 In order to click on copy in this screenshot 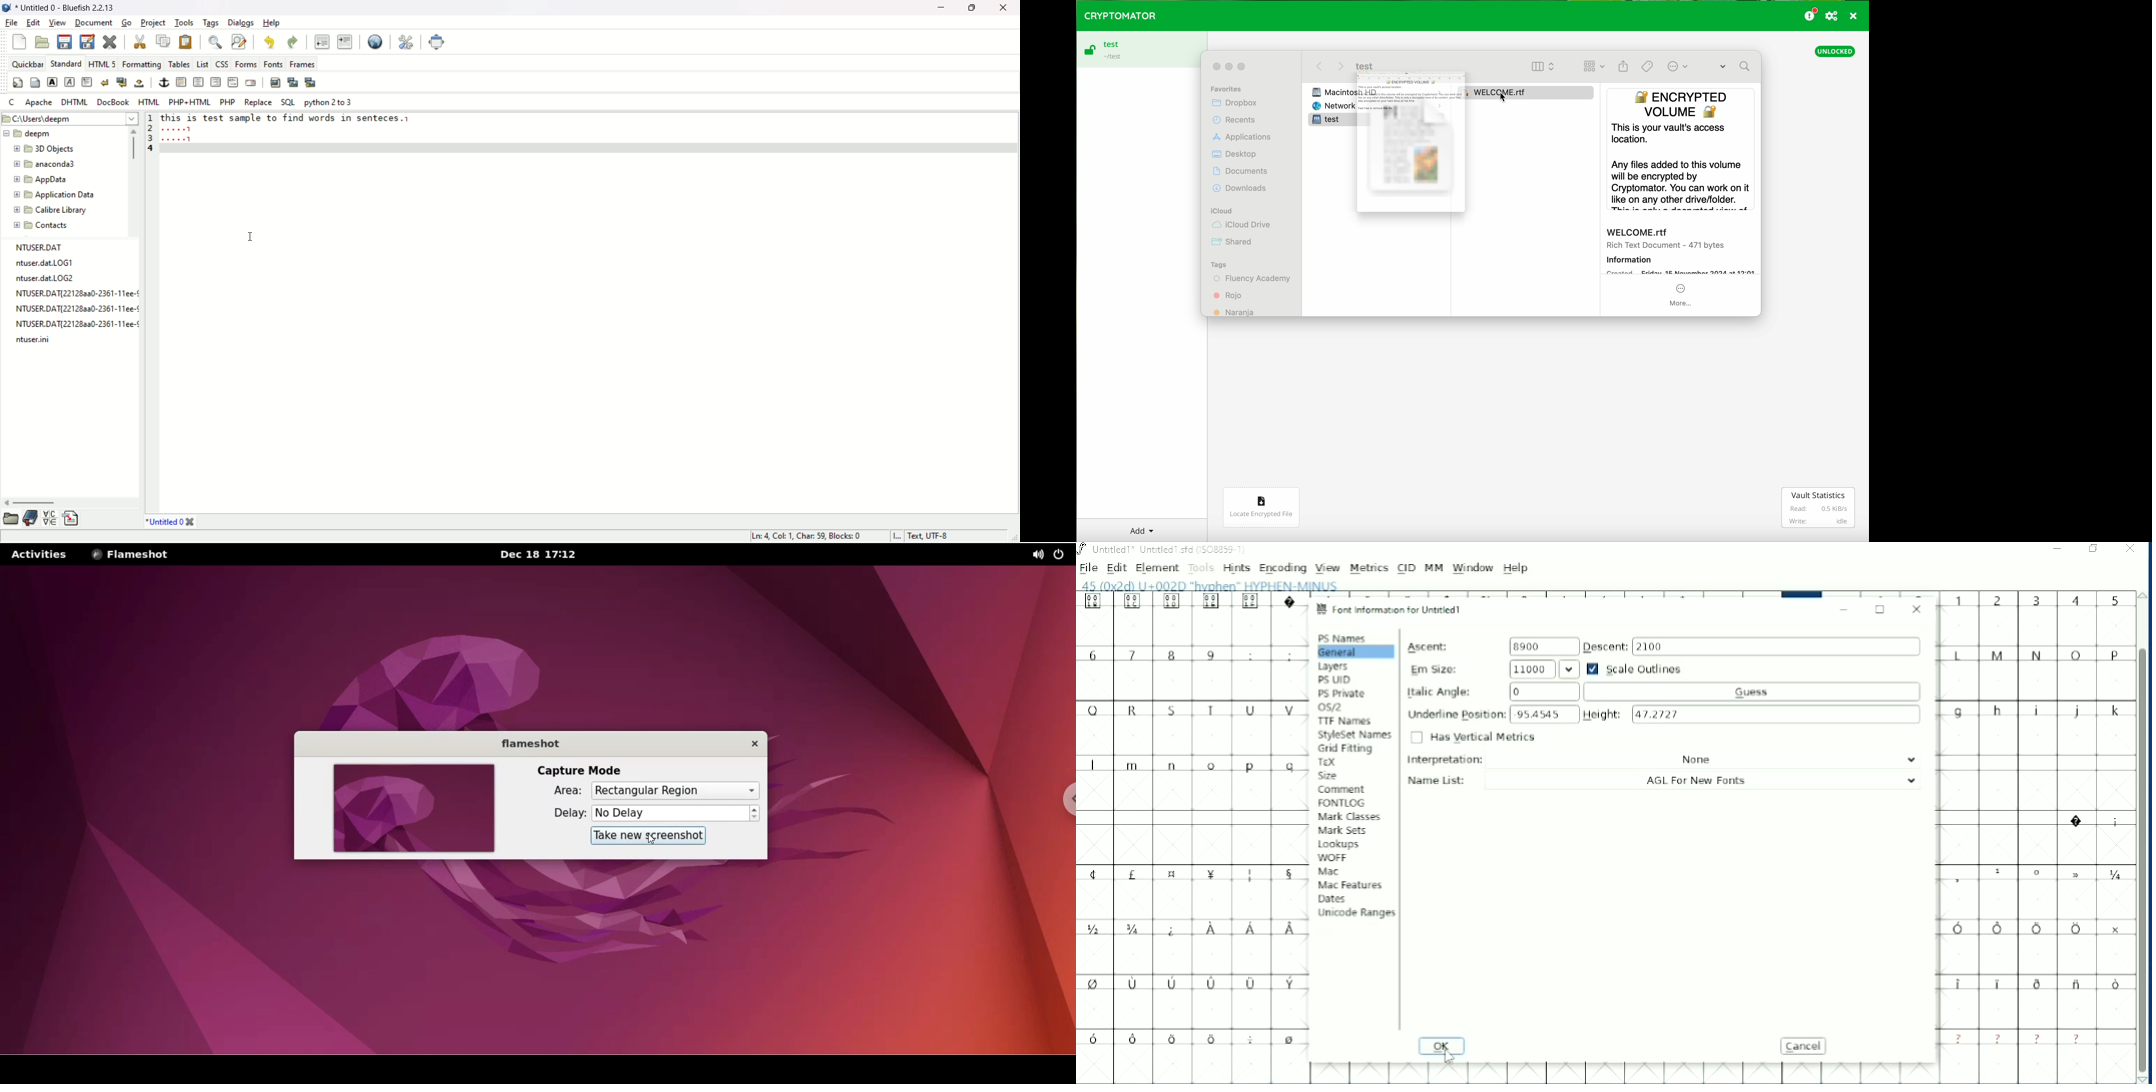, I will do `click(164, 40)`.